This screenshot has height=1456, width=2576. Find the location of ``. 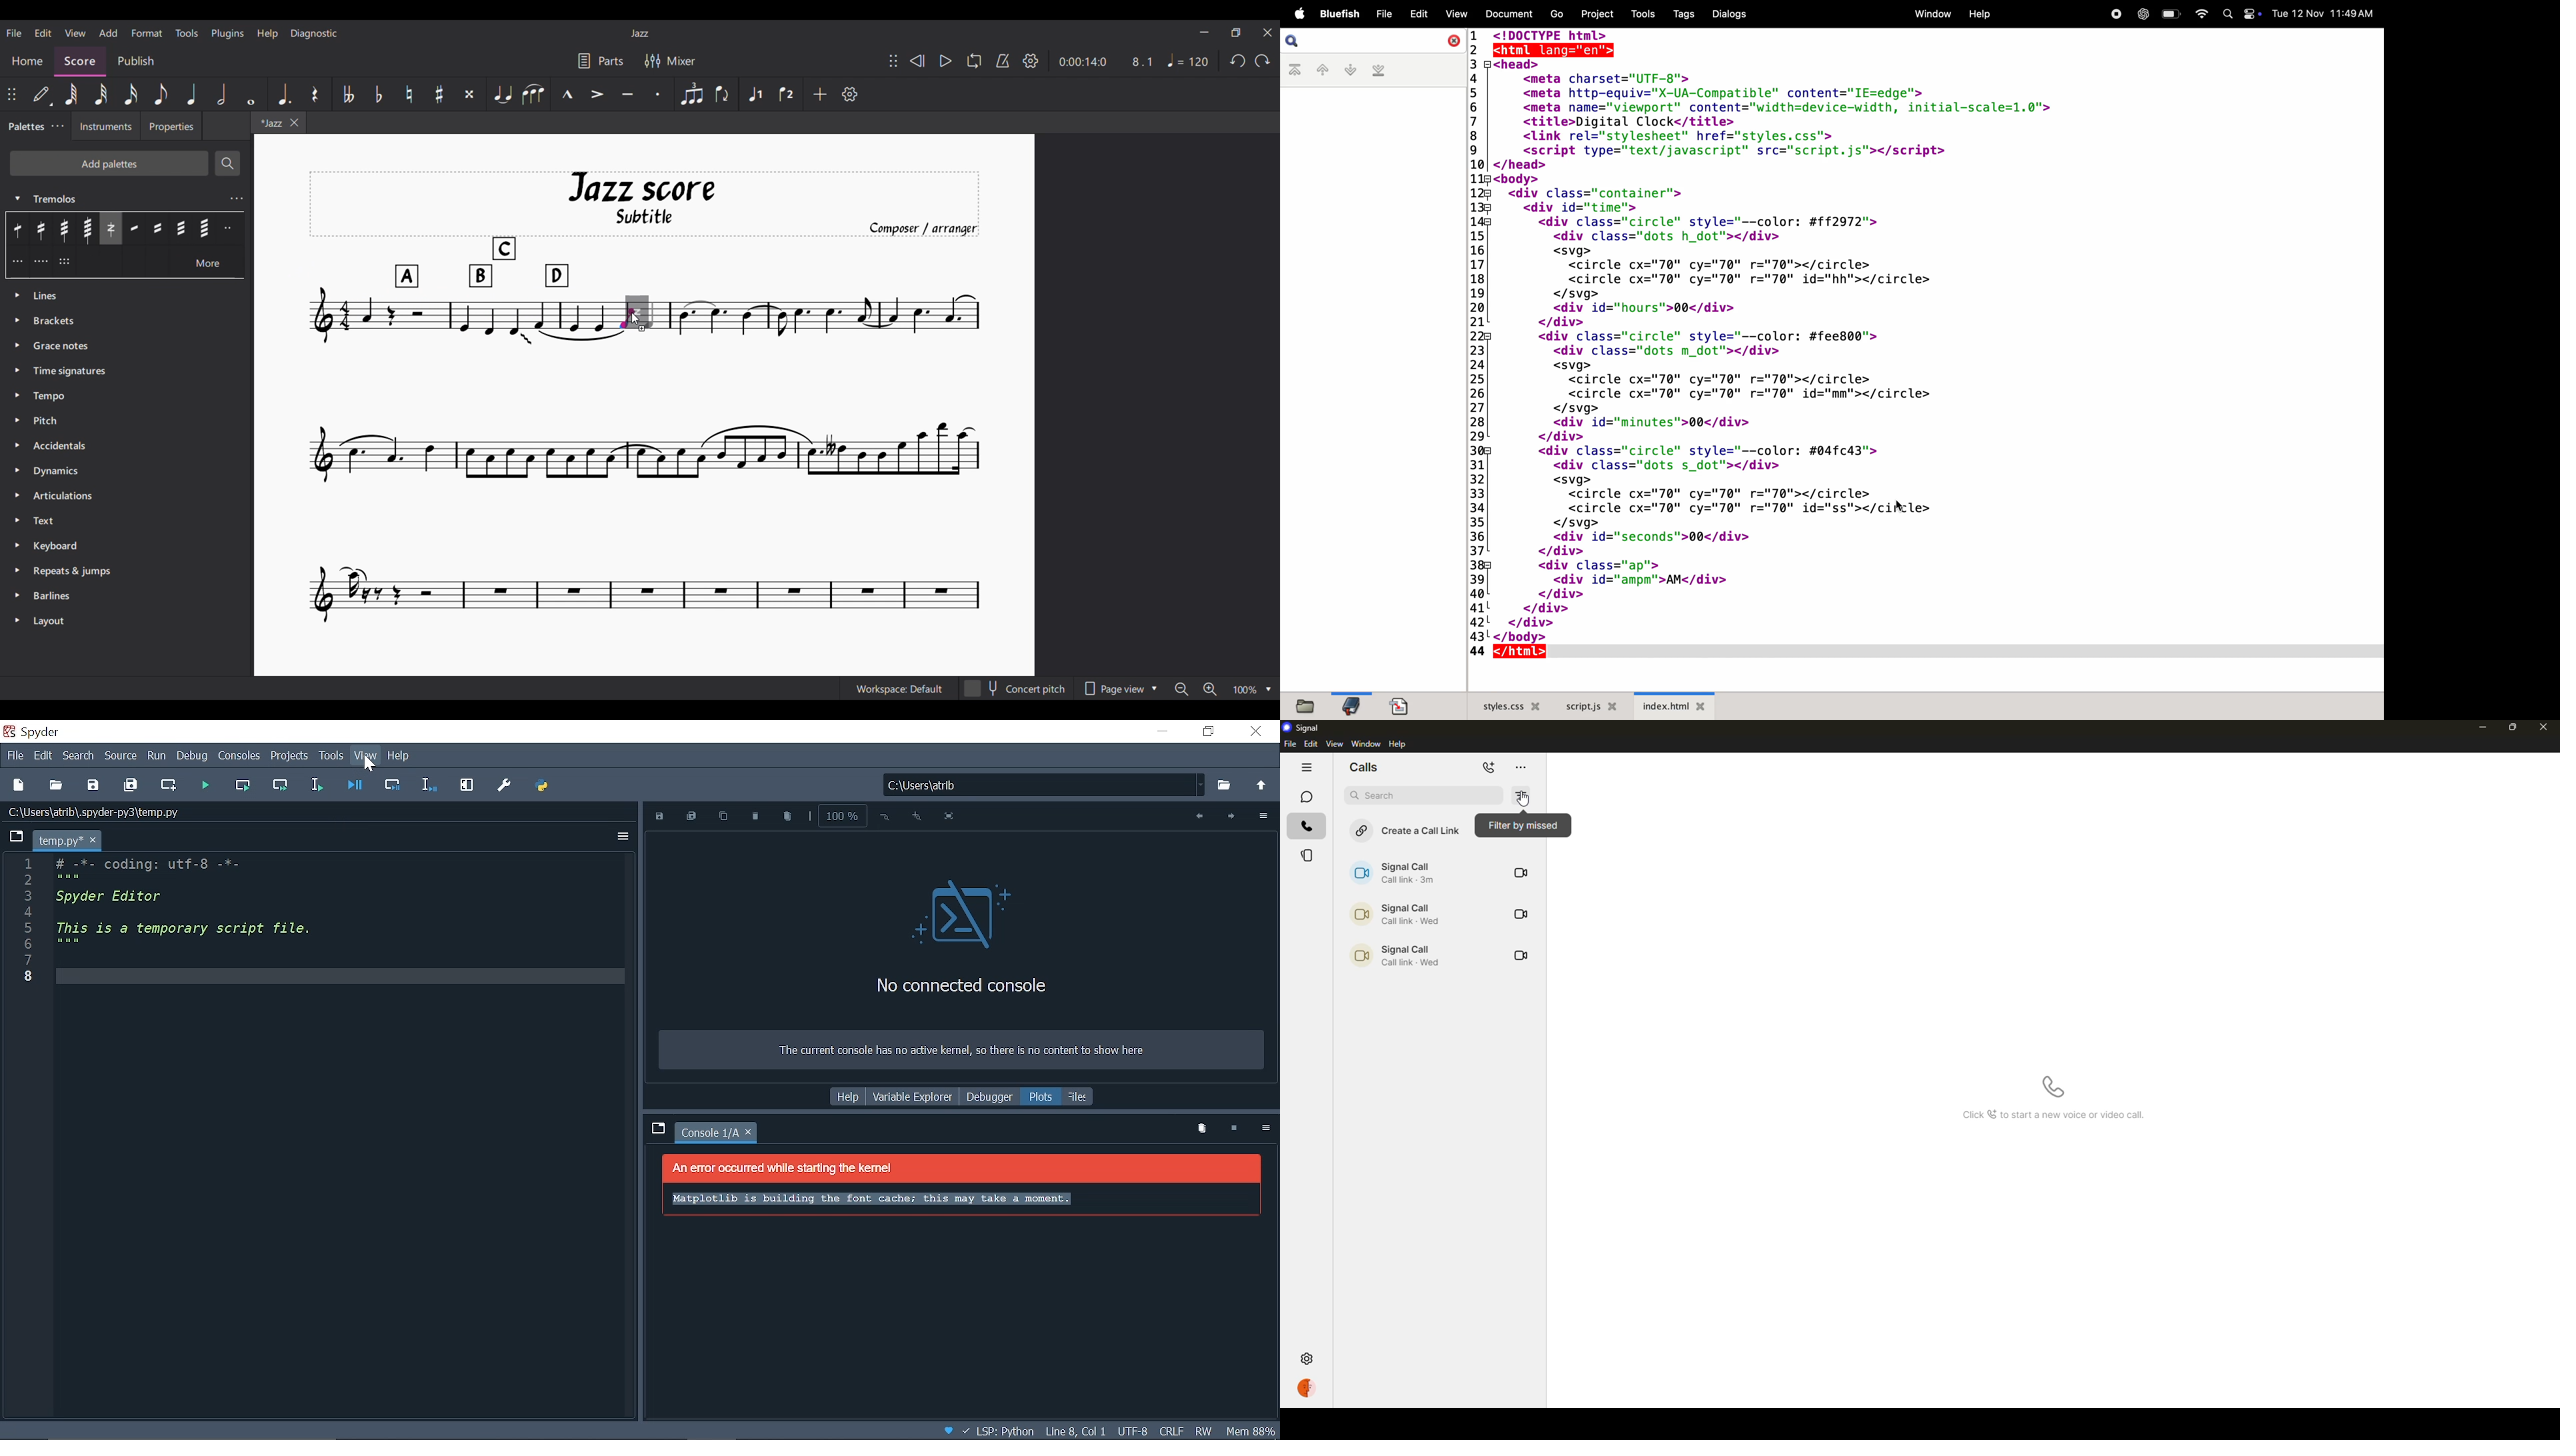

 is located at coordinates (1398, 913).